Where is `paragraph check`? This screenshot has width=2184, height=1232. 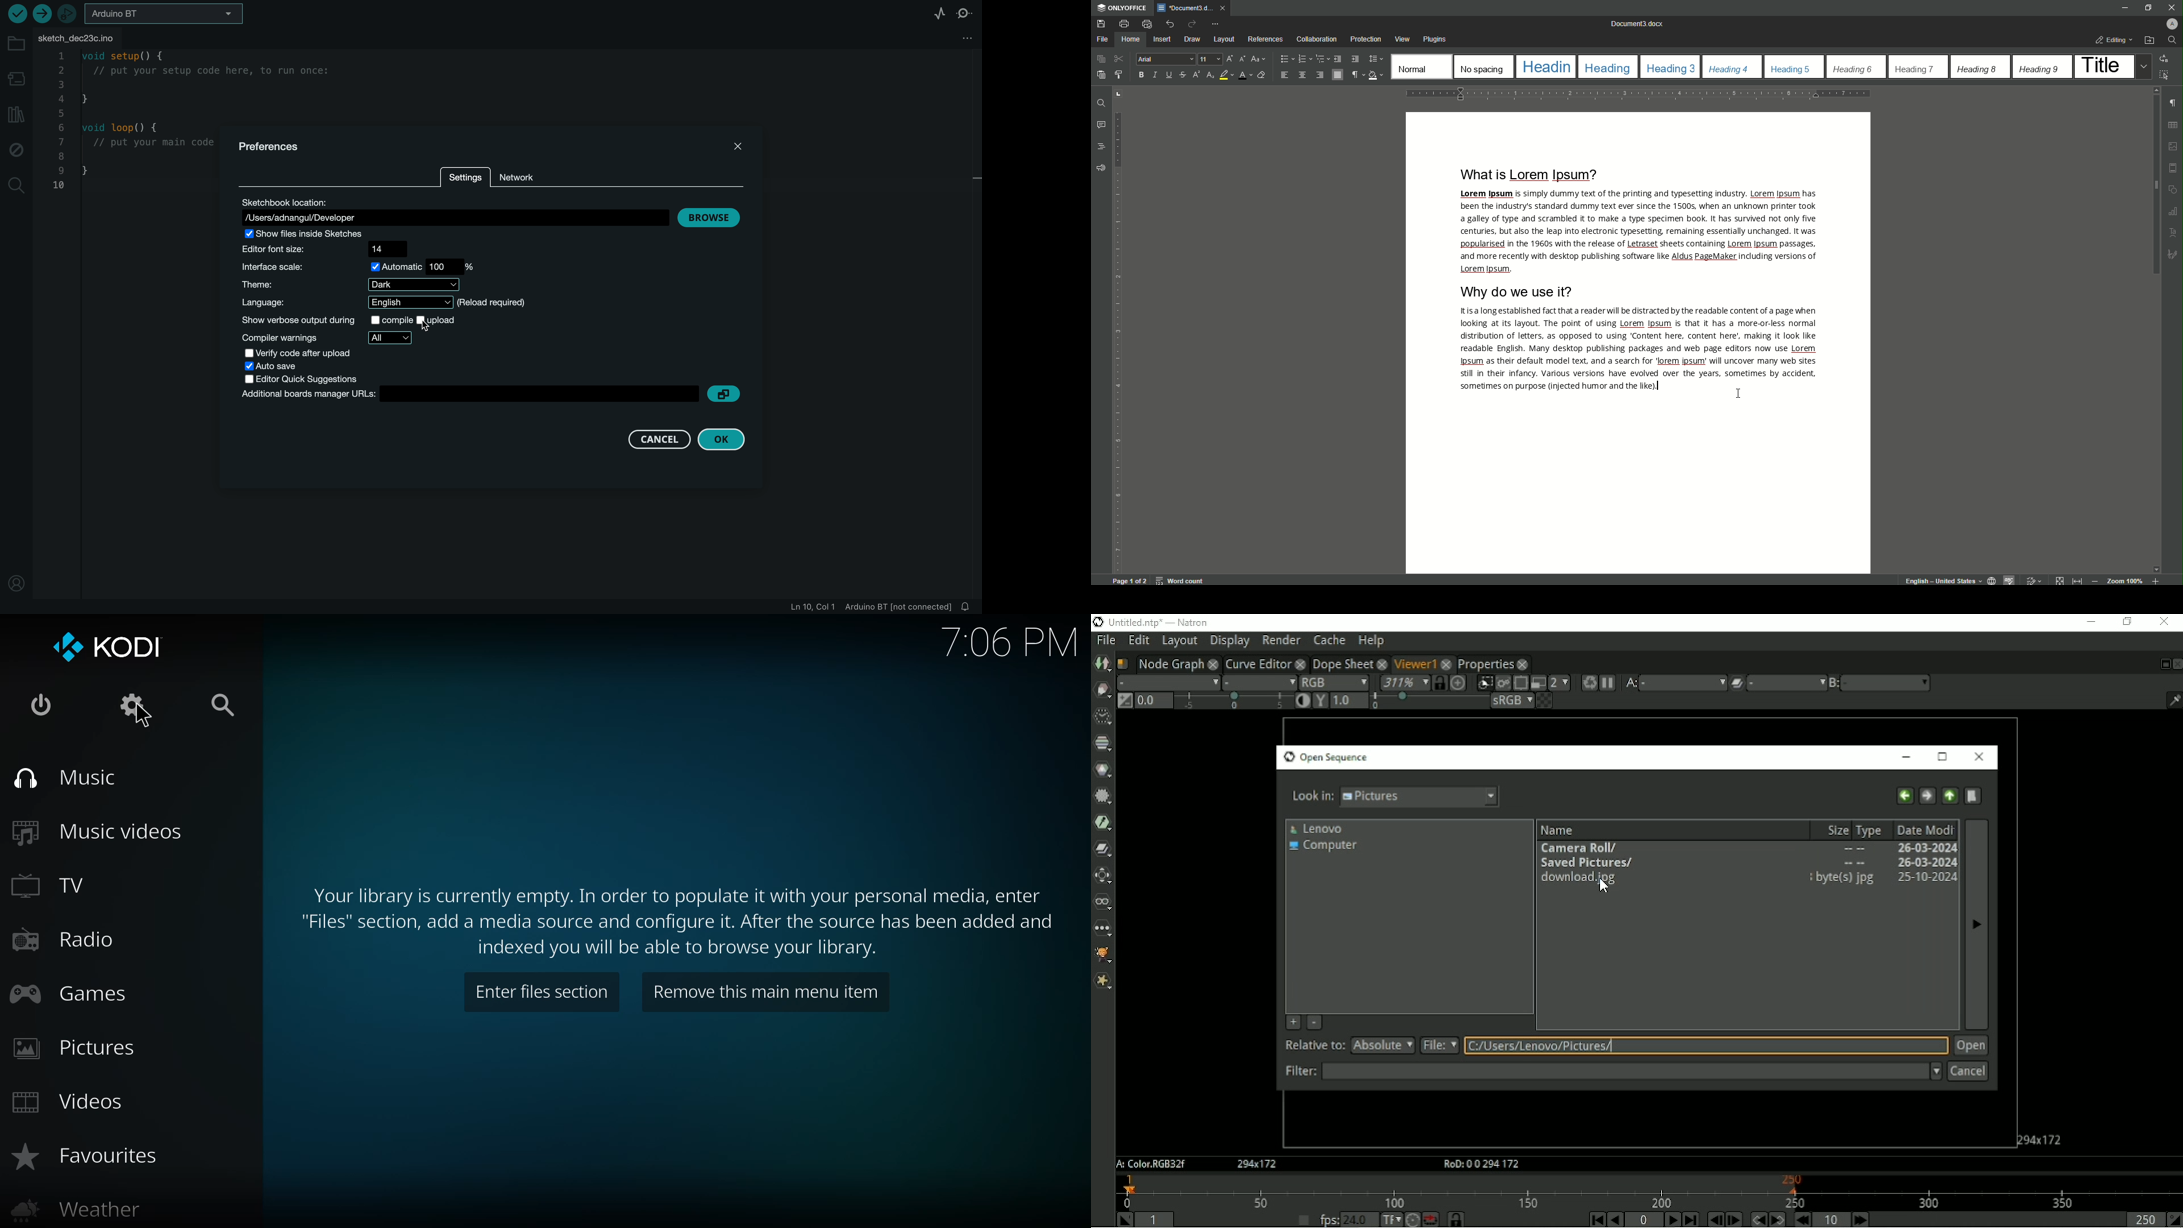 paragraph check is located at coordinates (2176, 100).